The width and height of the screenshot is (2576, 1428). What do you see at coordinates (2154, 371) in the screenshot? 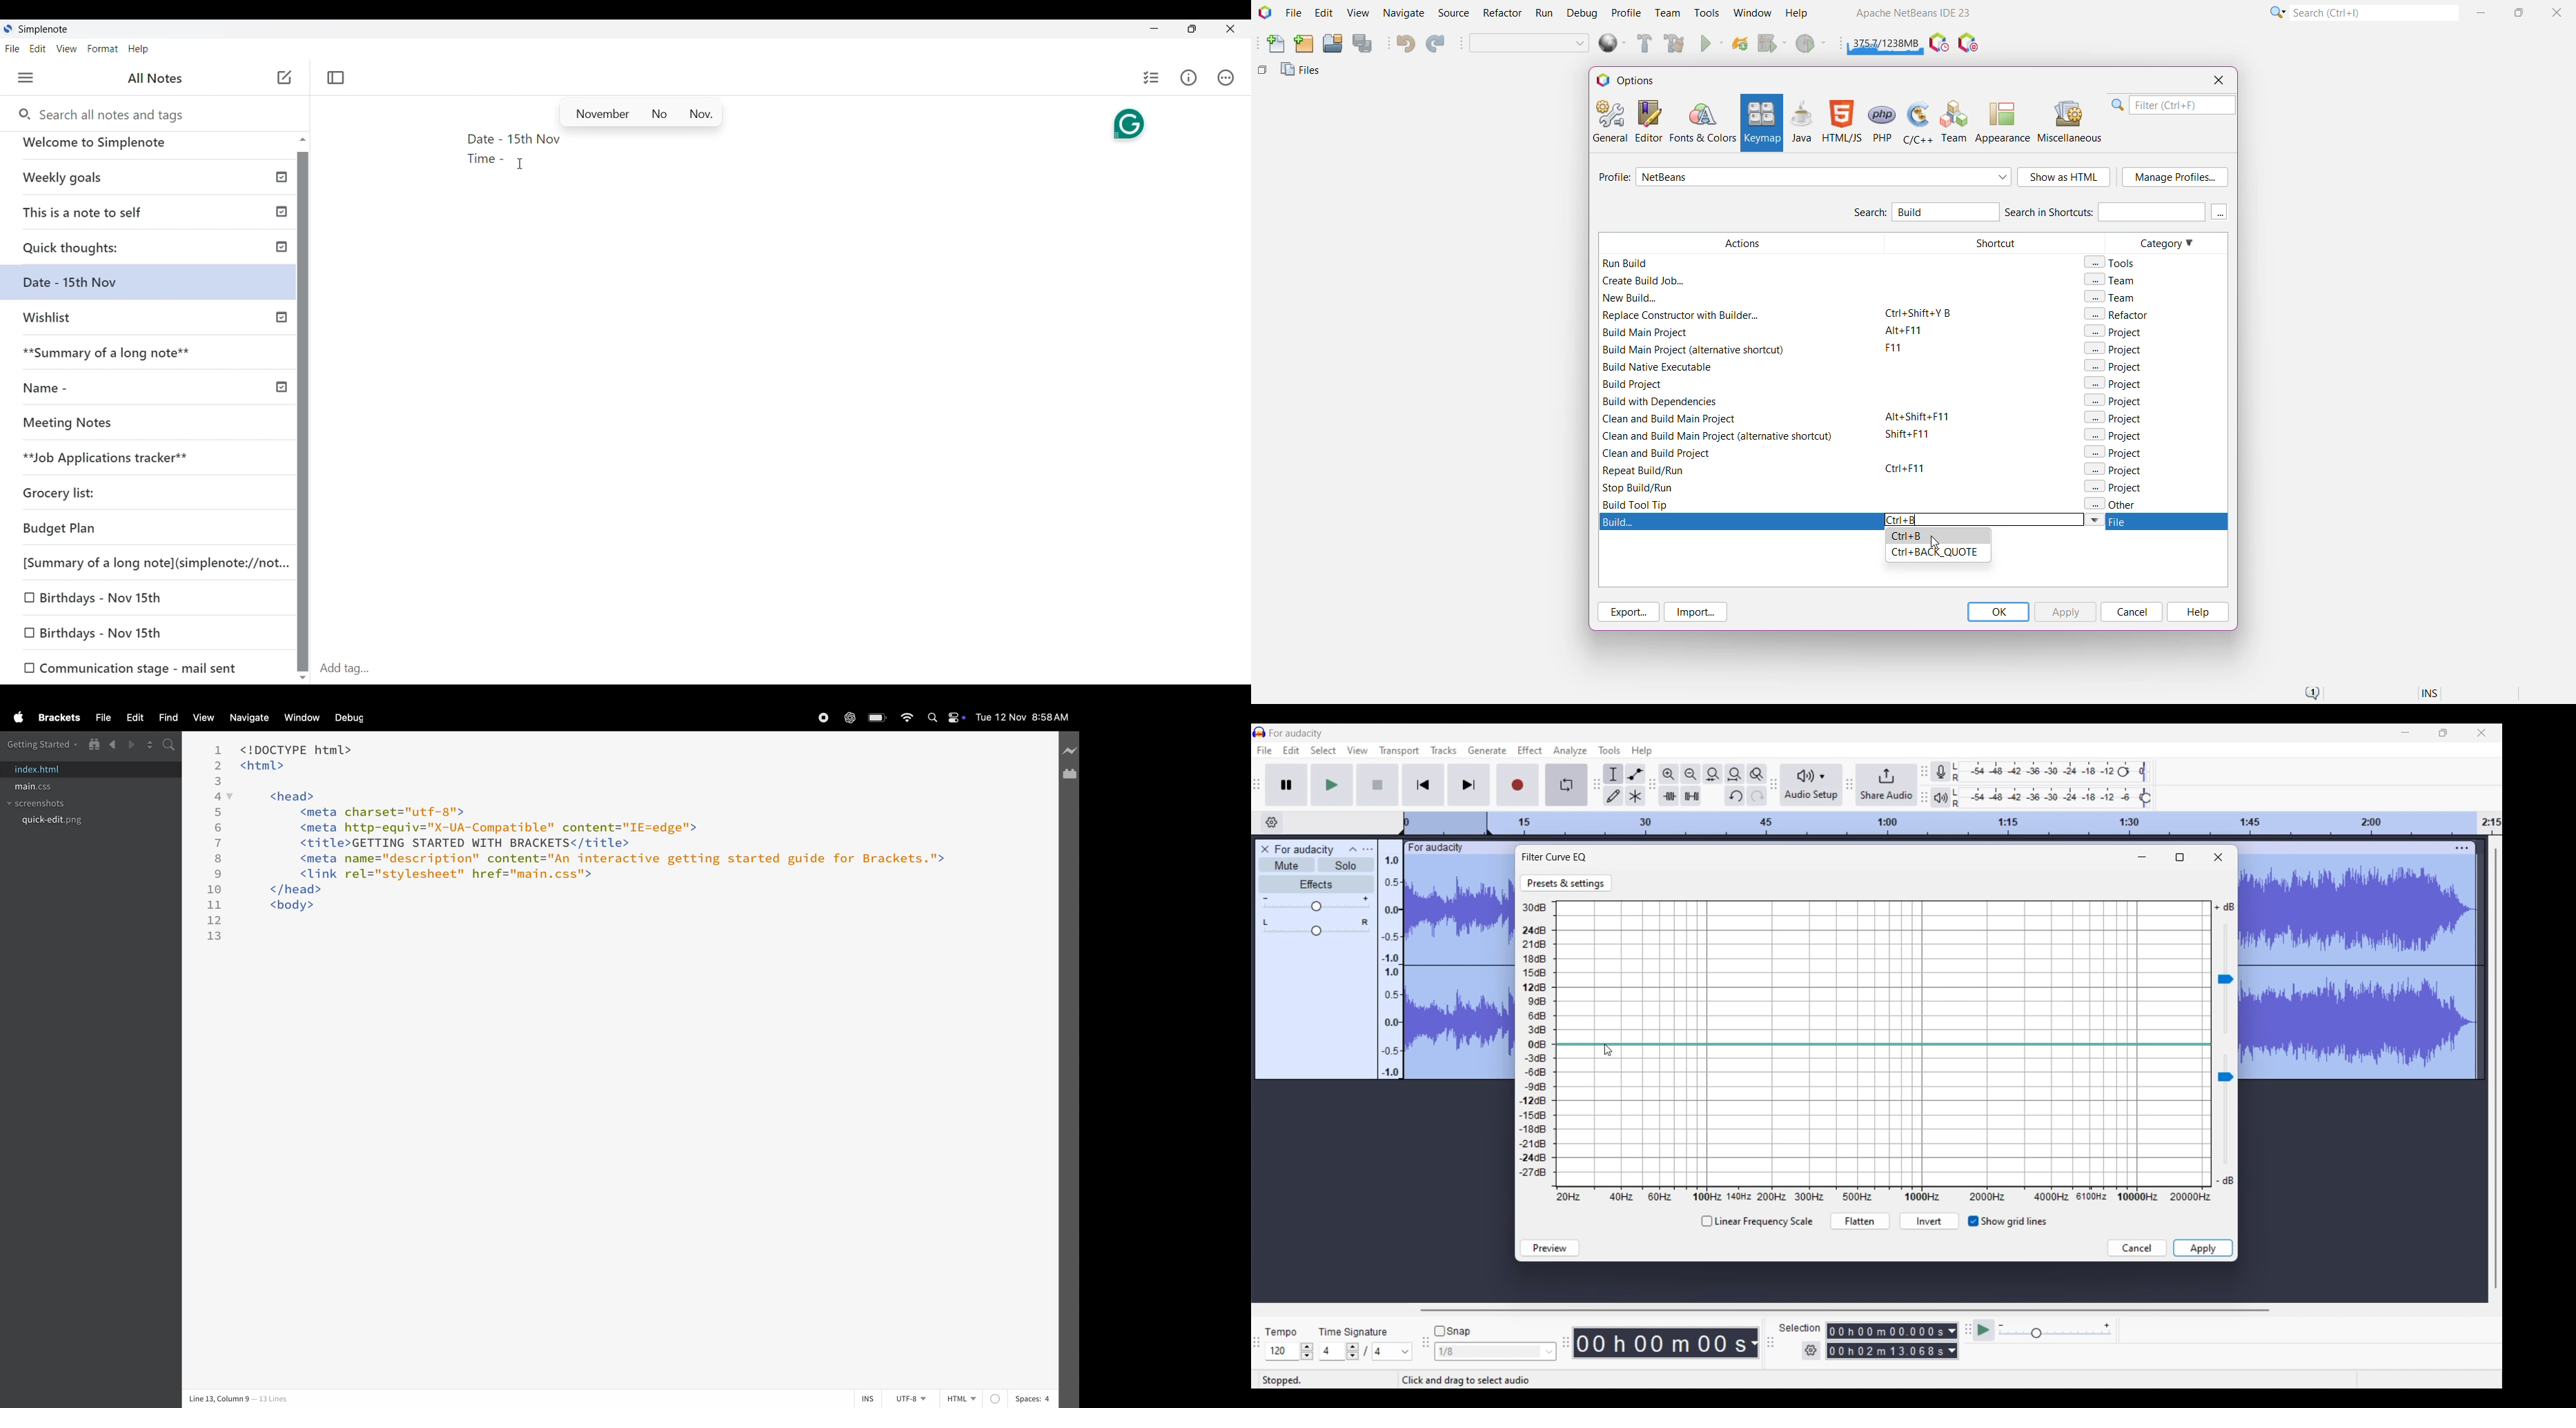
I see `Category` at bounding box center [2154, 371].